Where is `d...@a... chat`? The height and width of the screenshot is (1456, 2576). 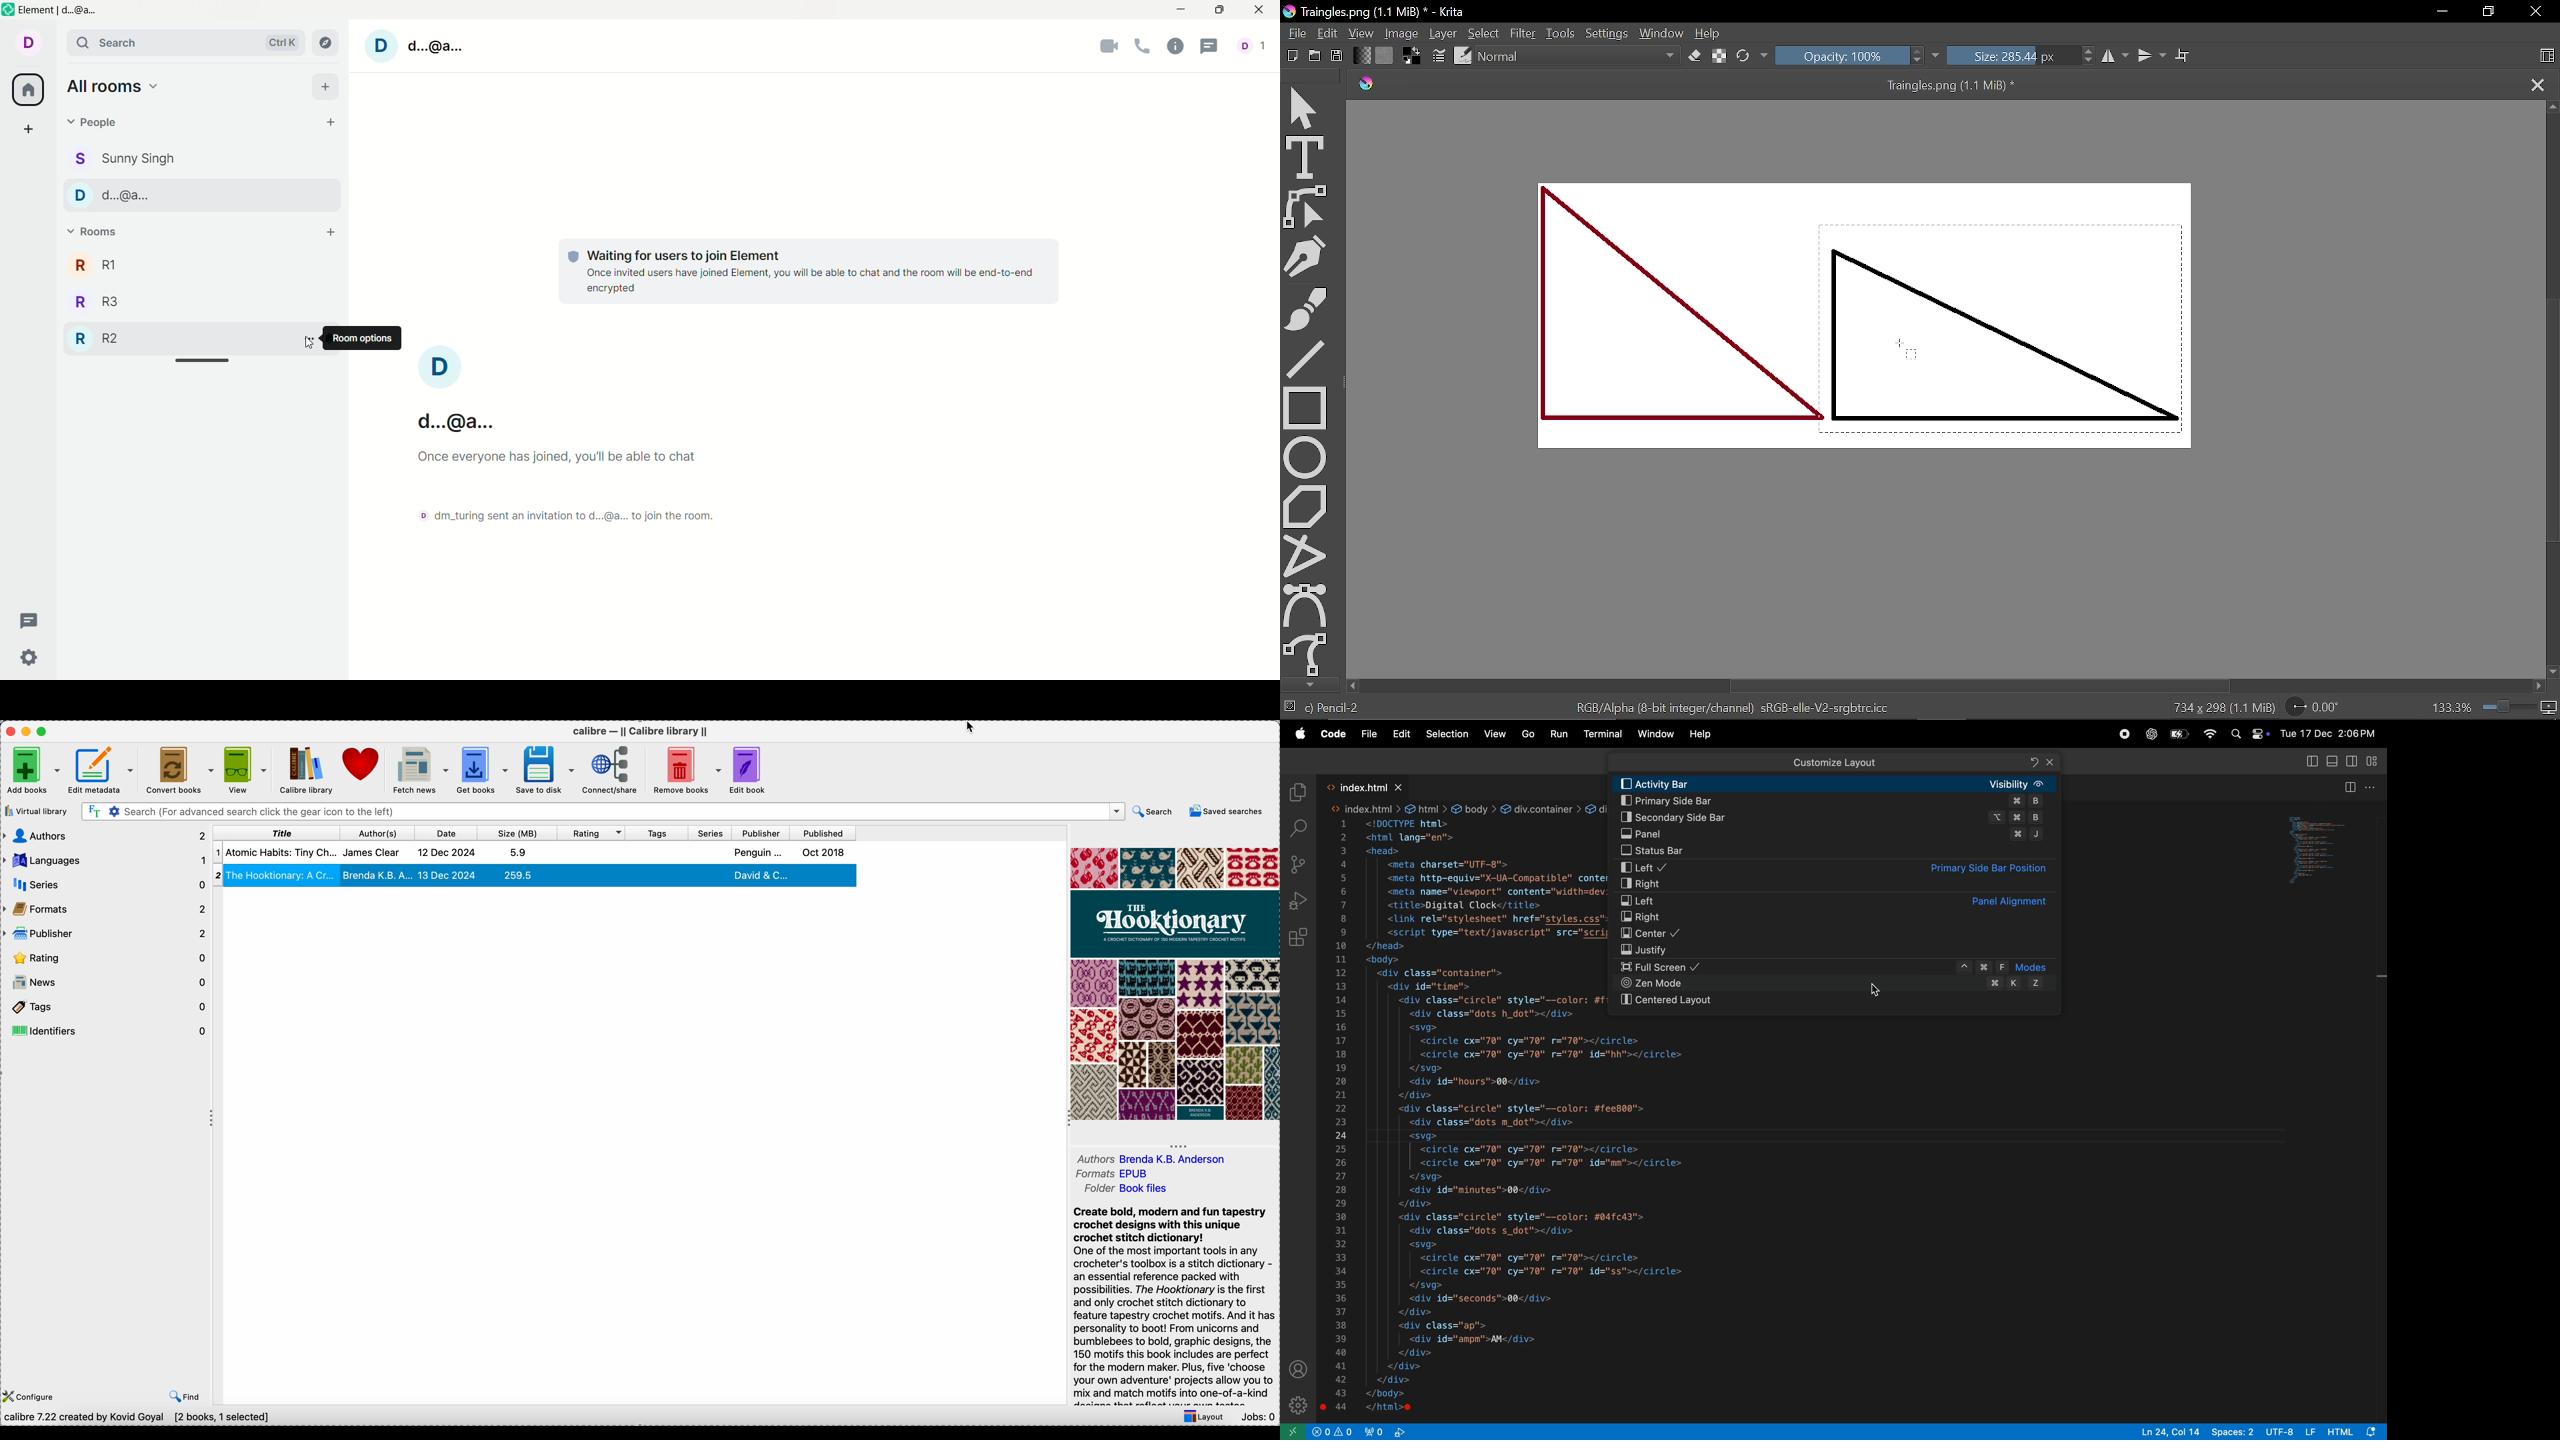 d...@a... chat is located at coordinates (190, 195).